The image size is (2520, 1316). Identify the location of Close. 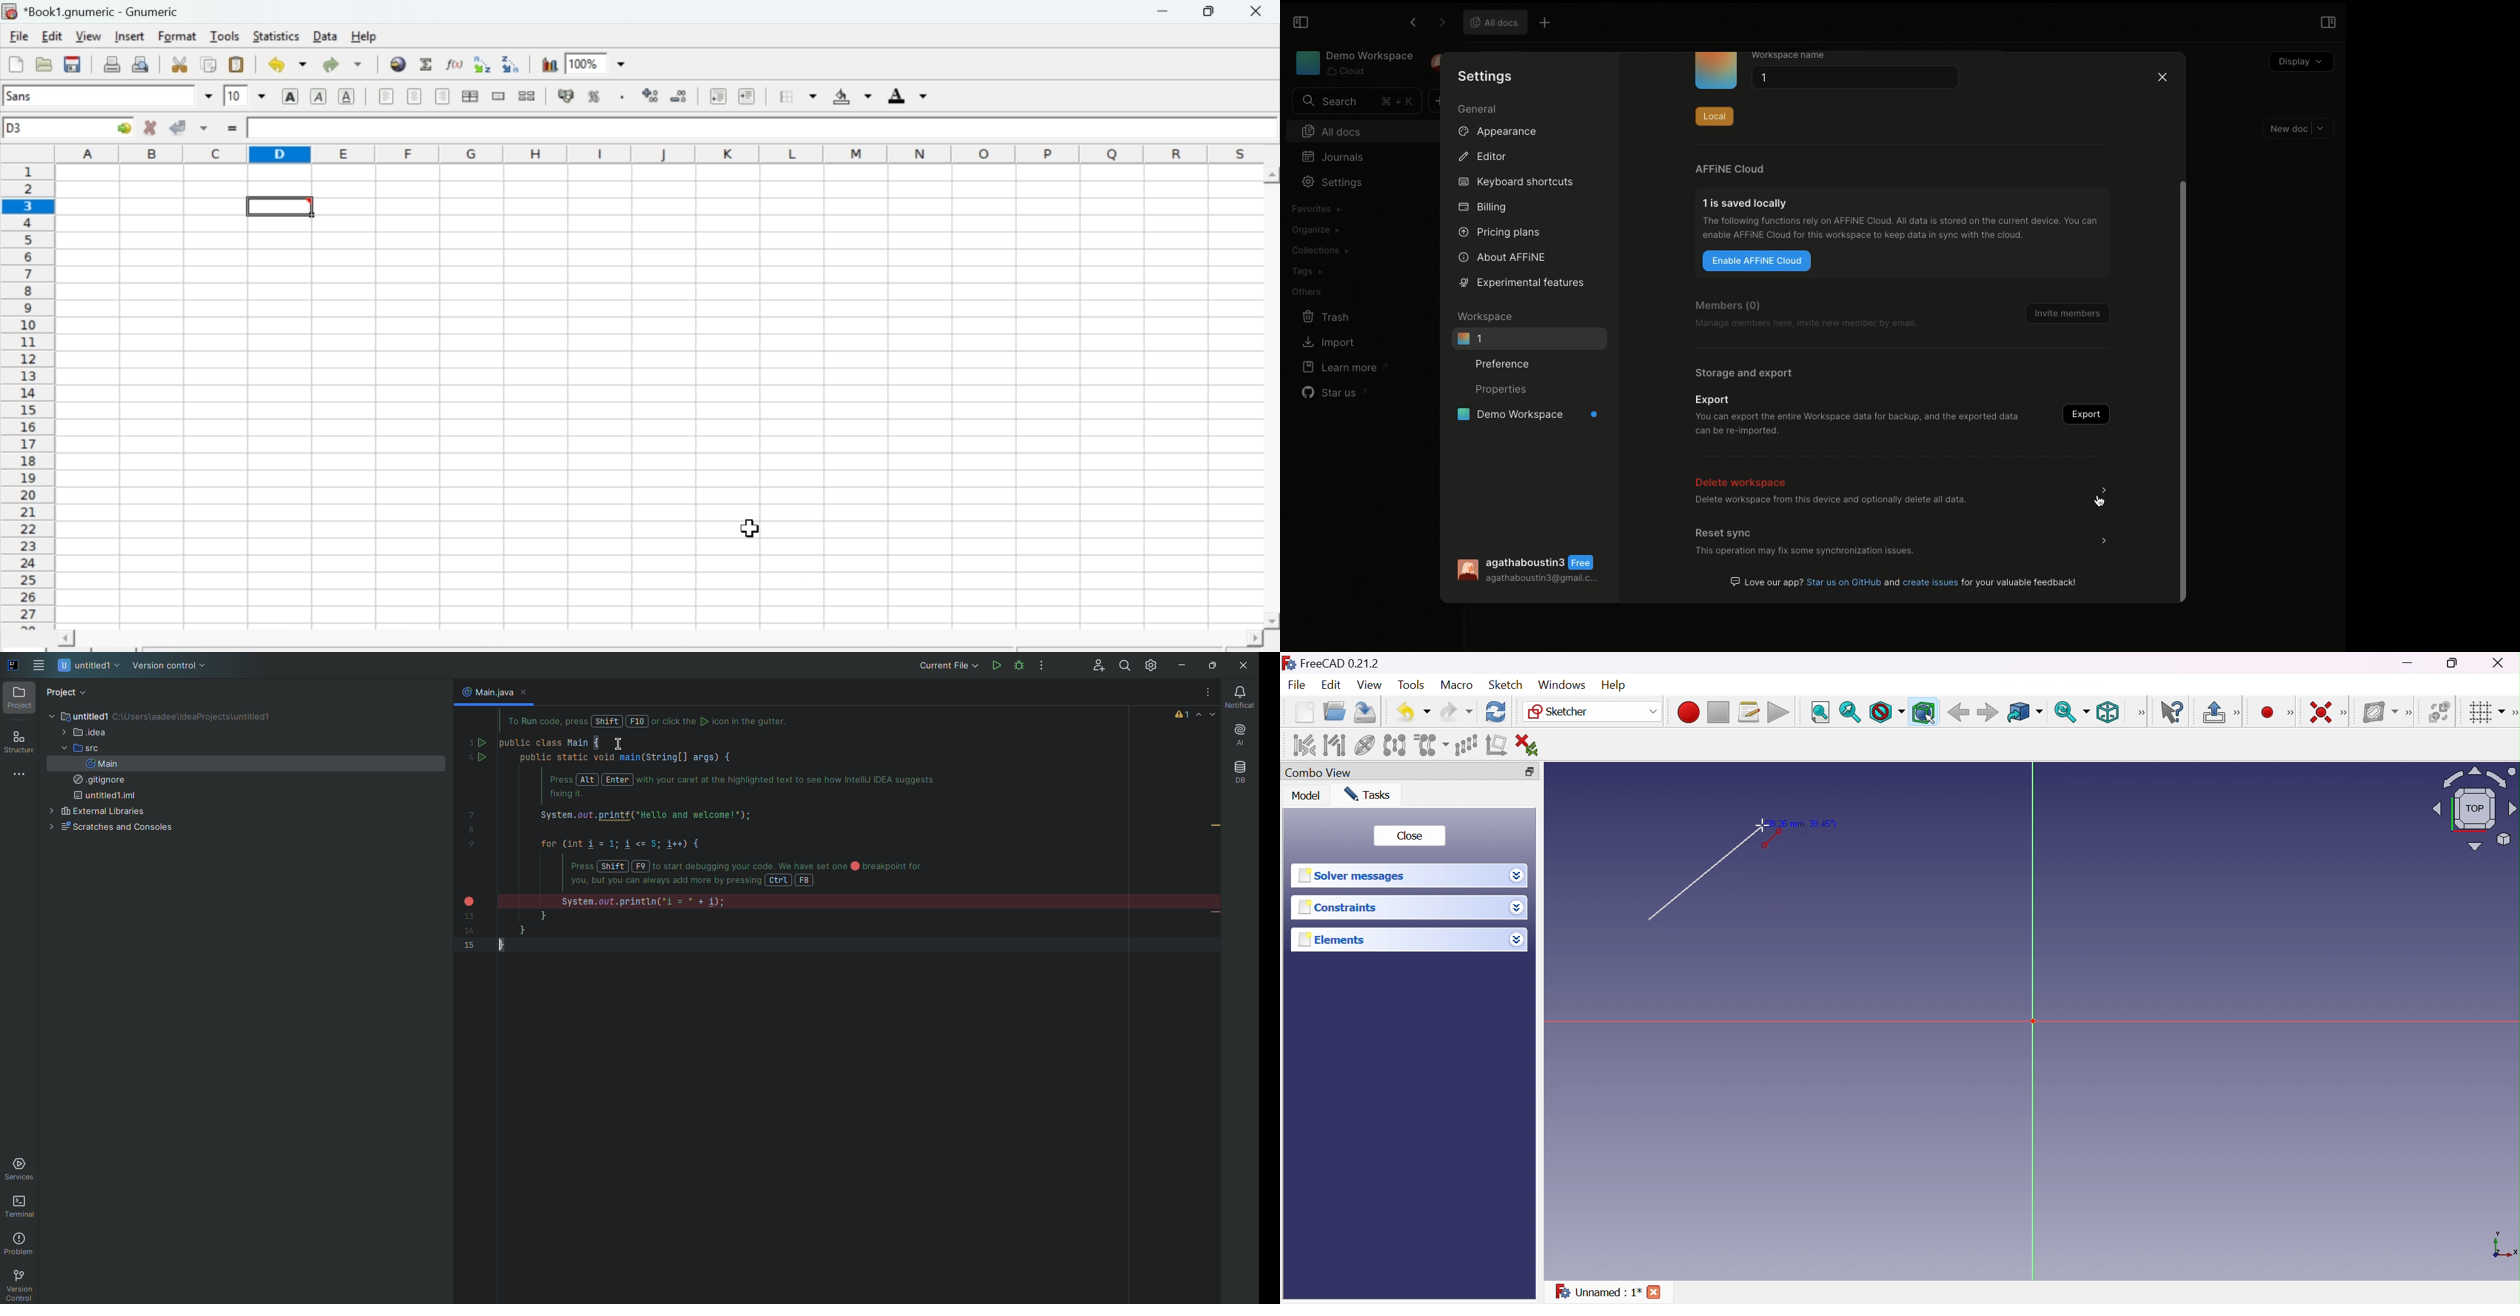
(1257, 12).